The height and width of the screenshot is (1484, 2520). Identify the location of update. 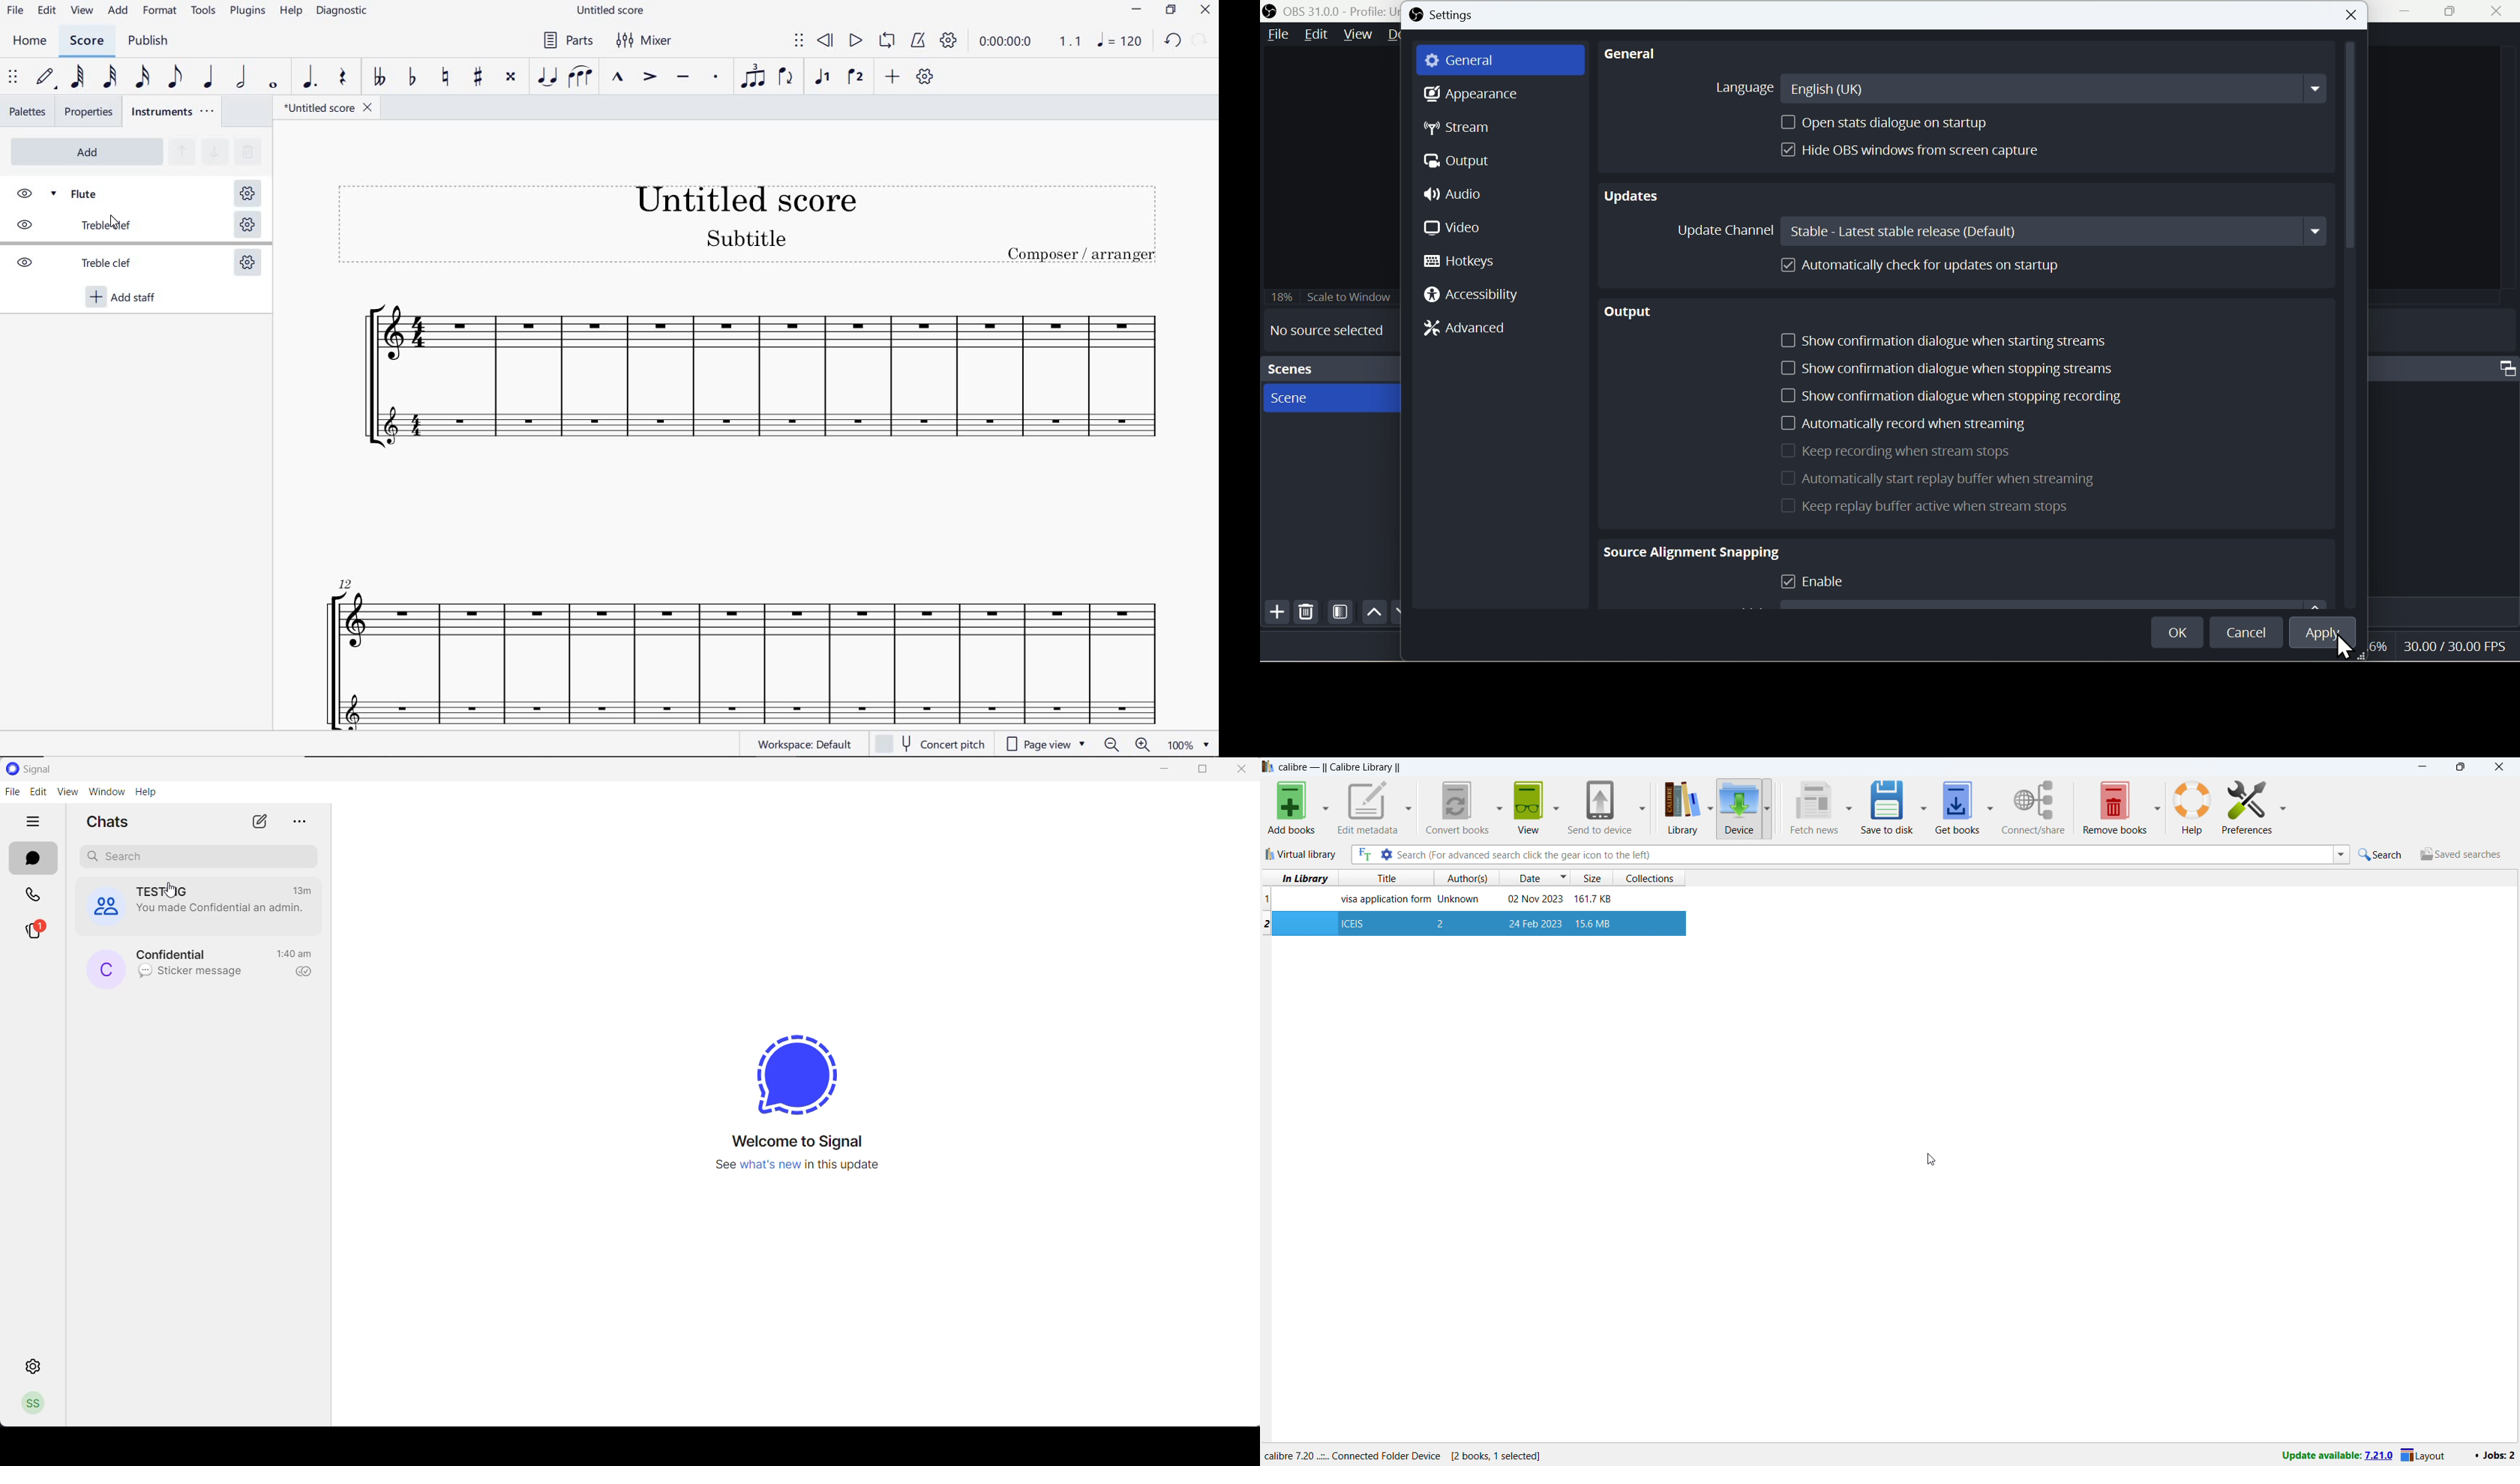
(2337, 1456).